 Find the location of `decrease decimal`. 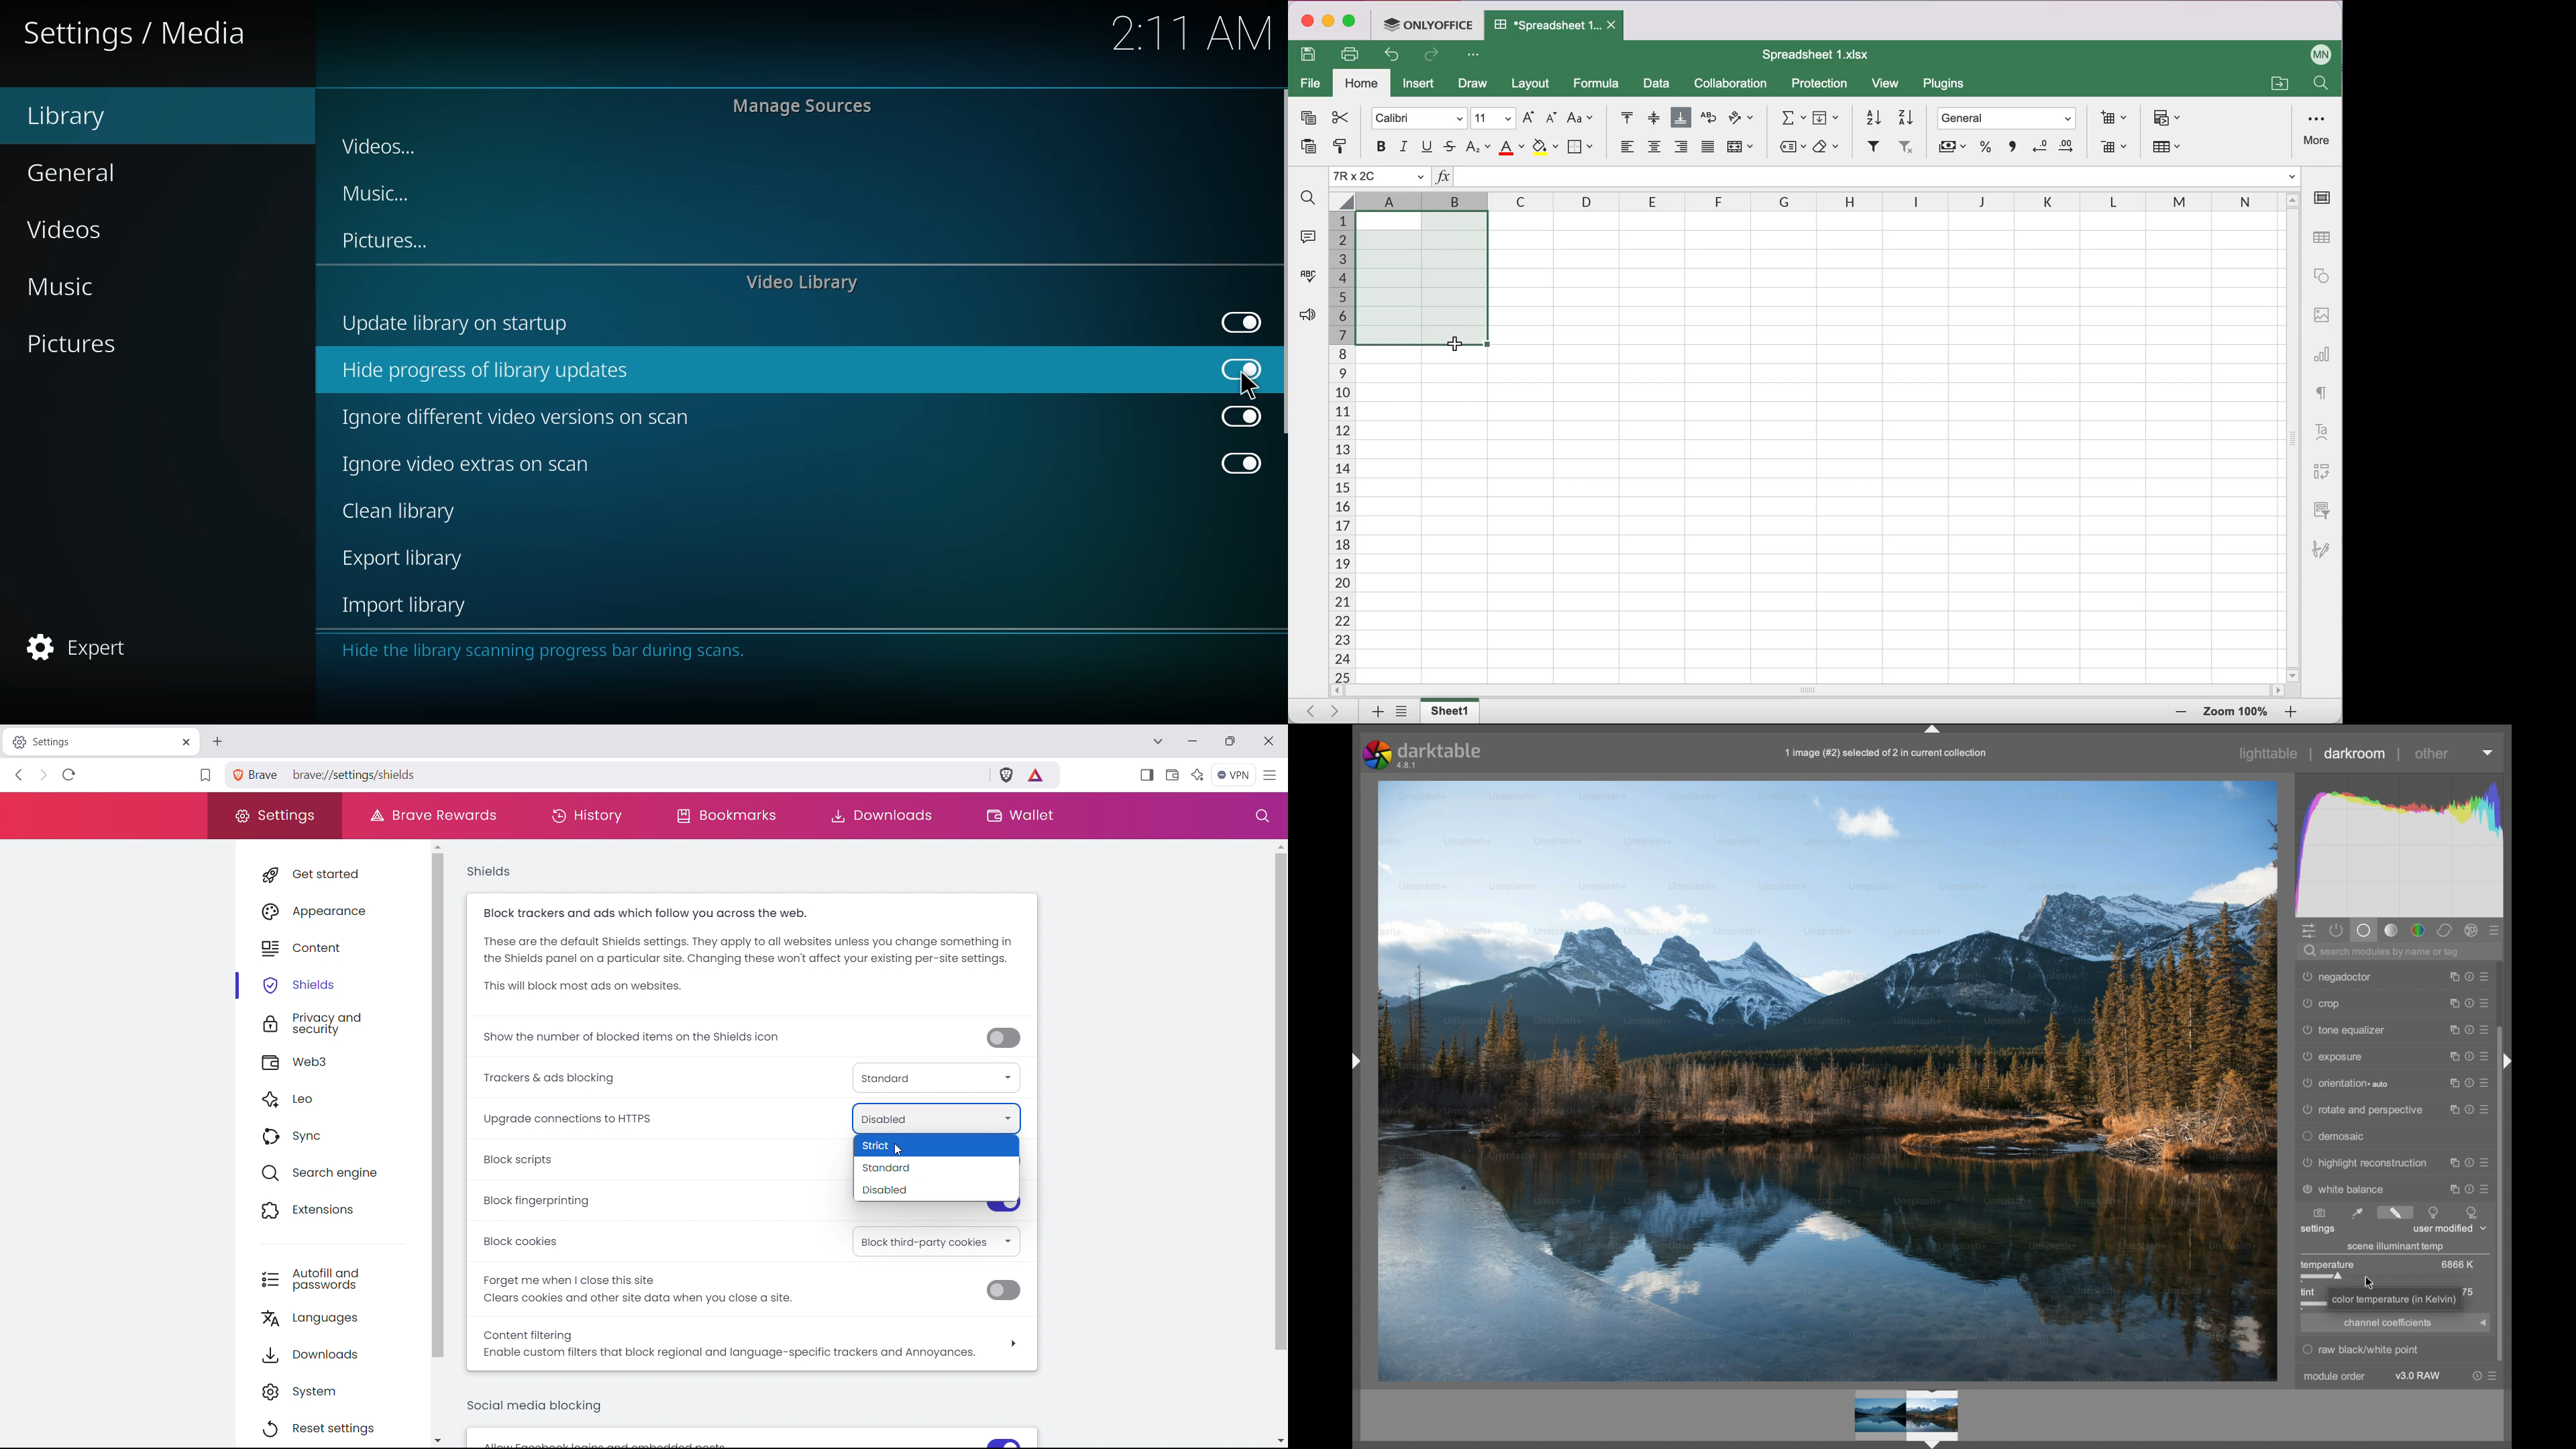

decrease decimal is located at coordinates (2038, 149).